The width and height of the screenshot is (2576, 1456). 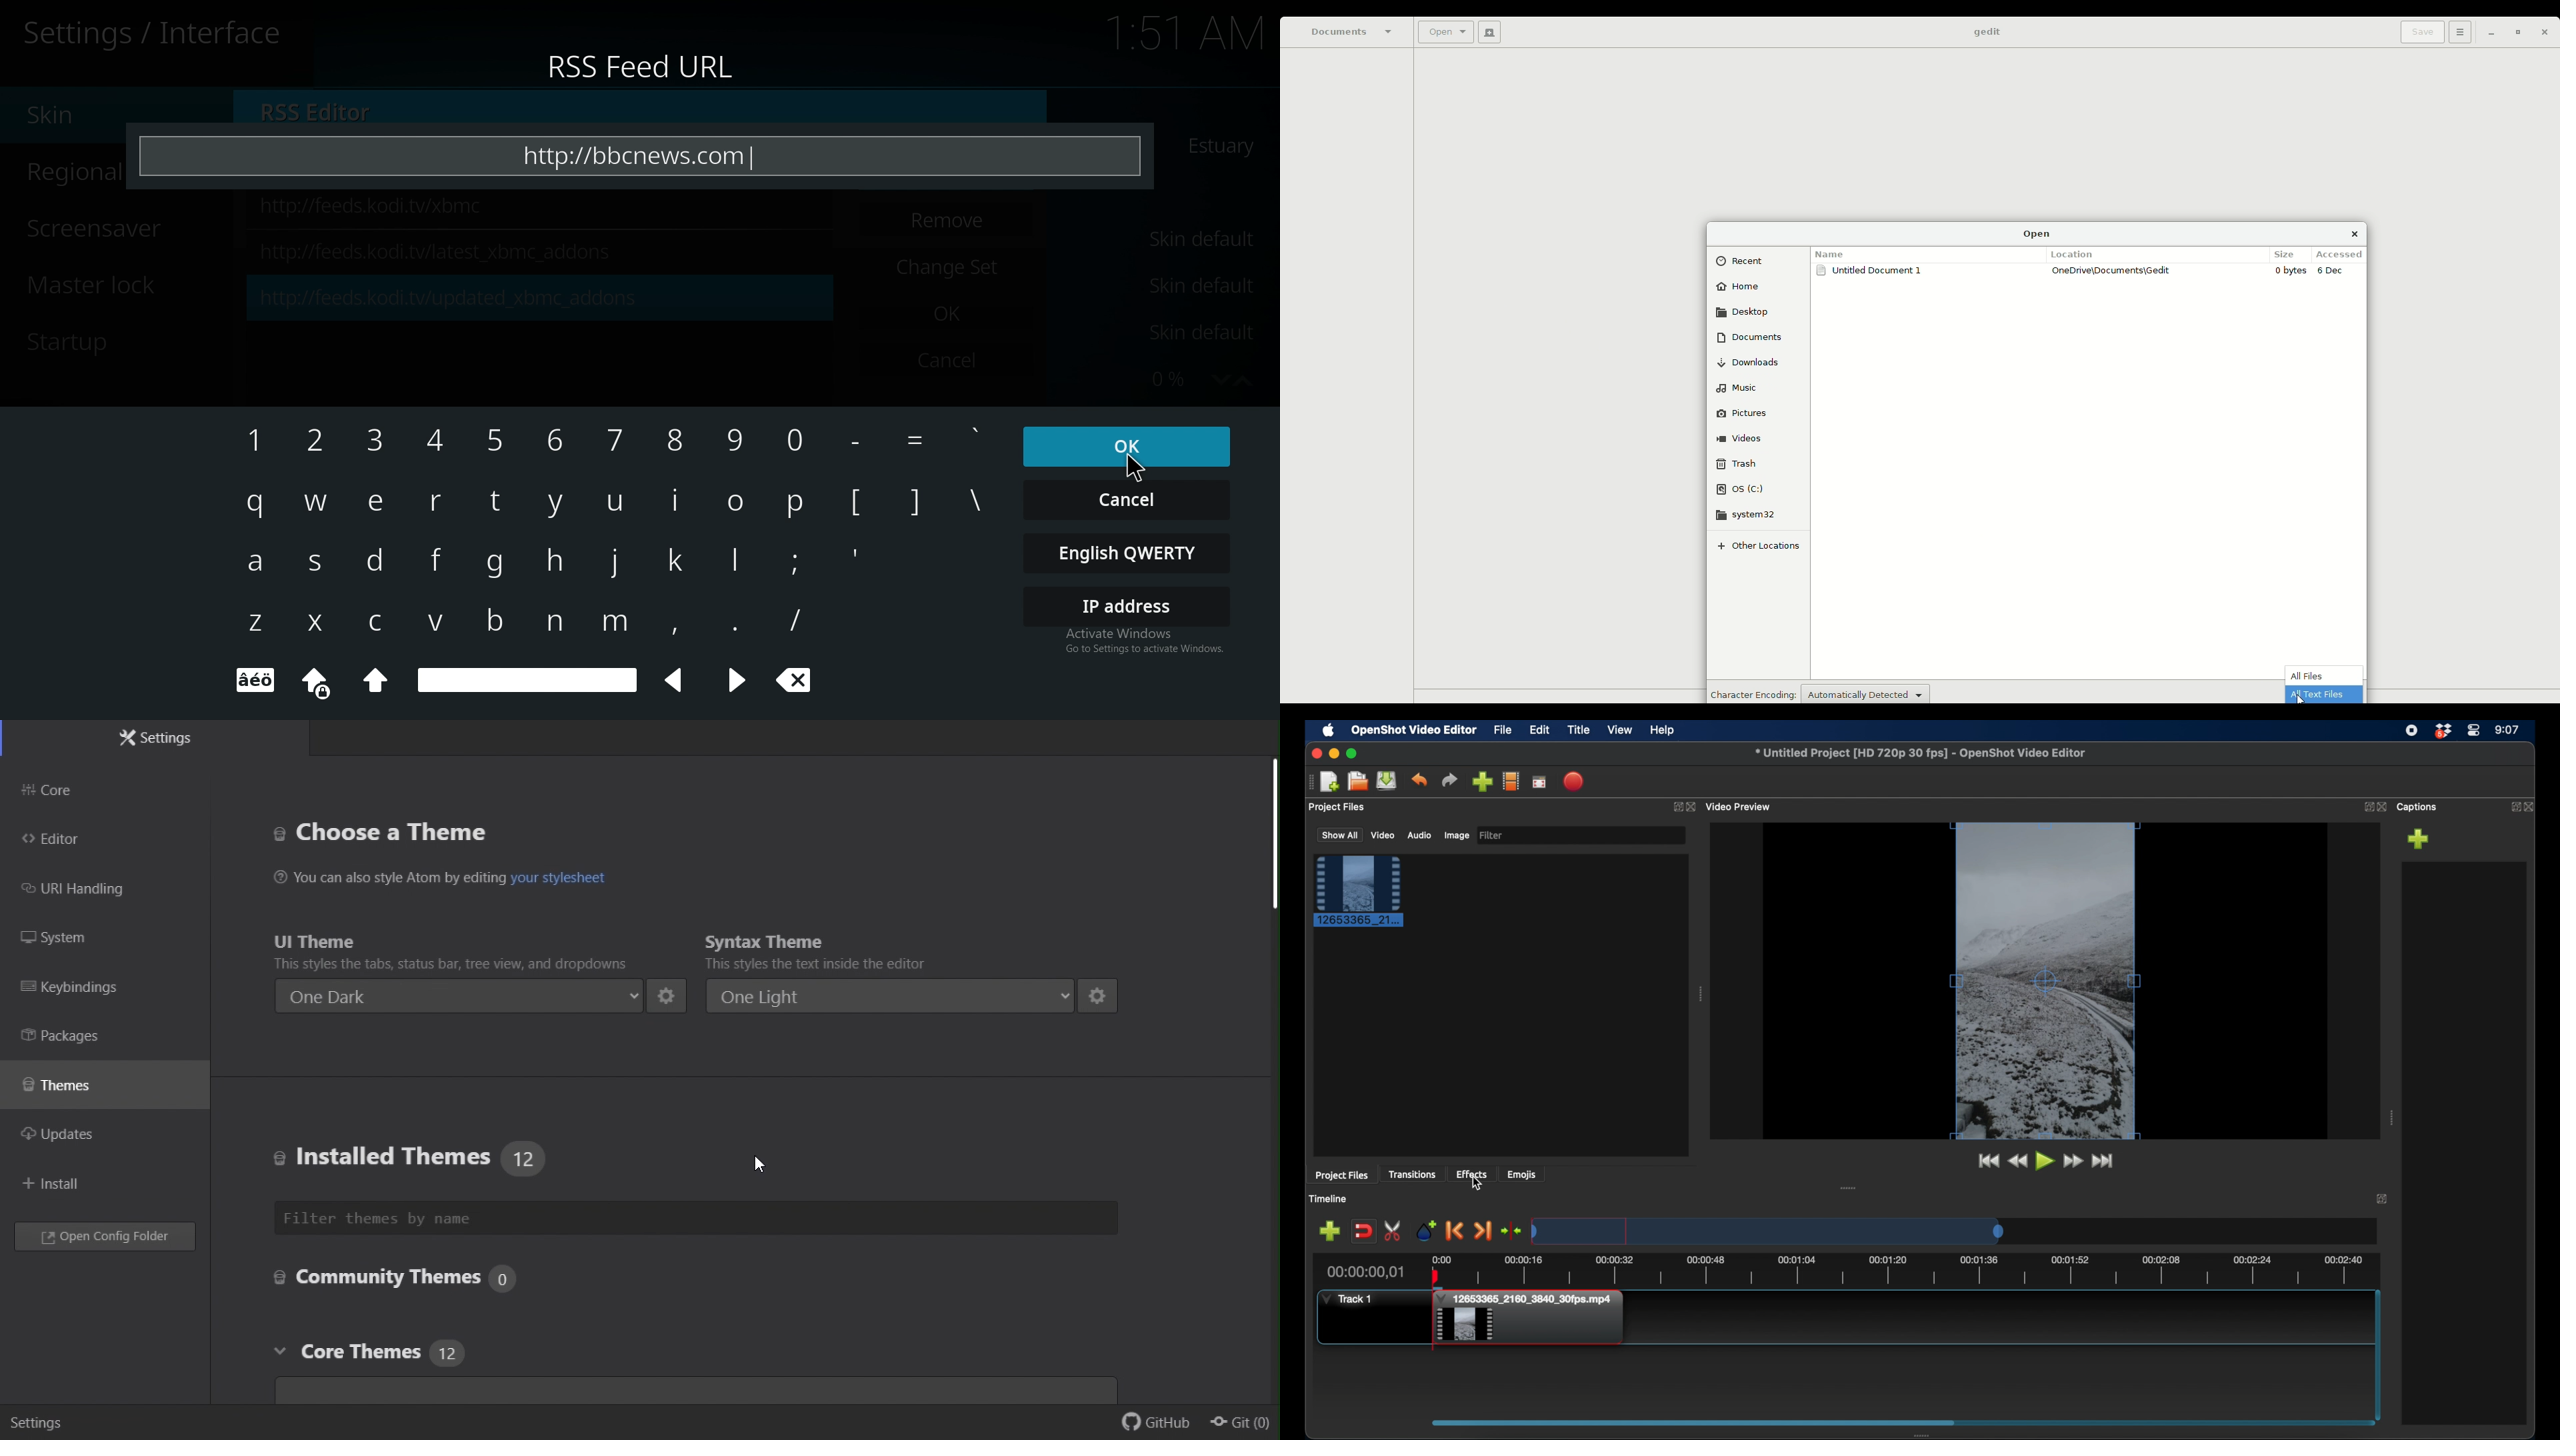 I want to click on scroll box, so click(x=1692, y=1423).